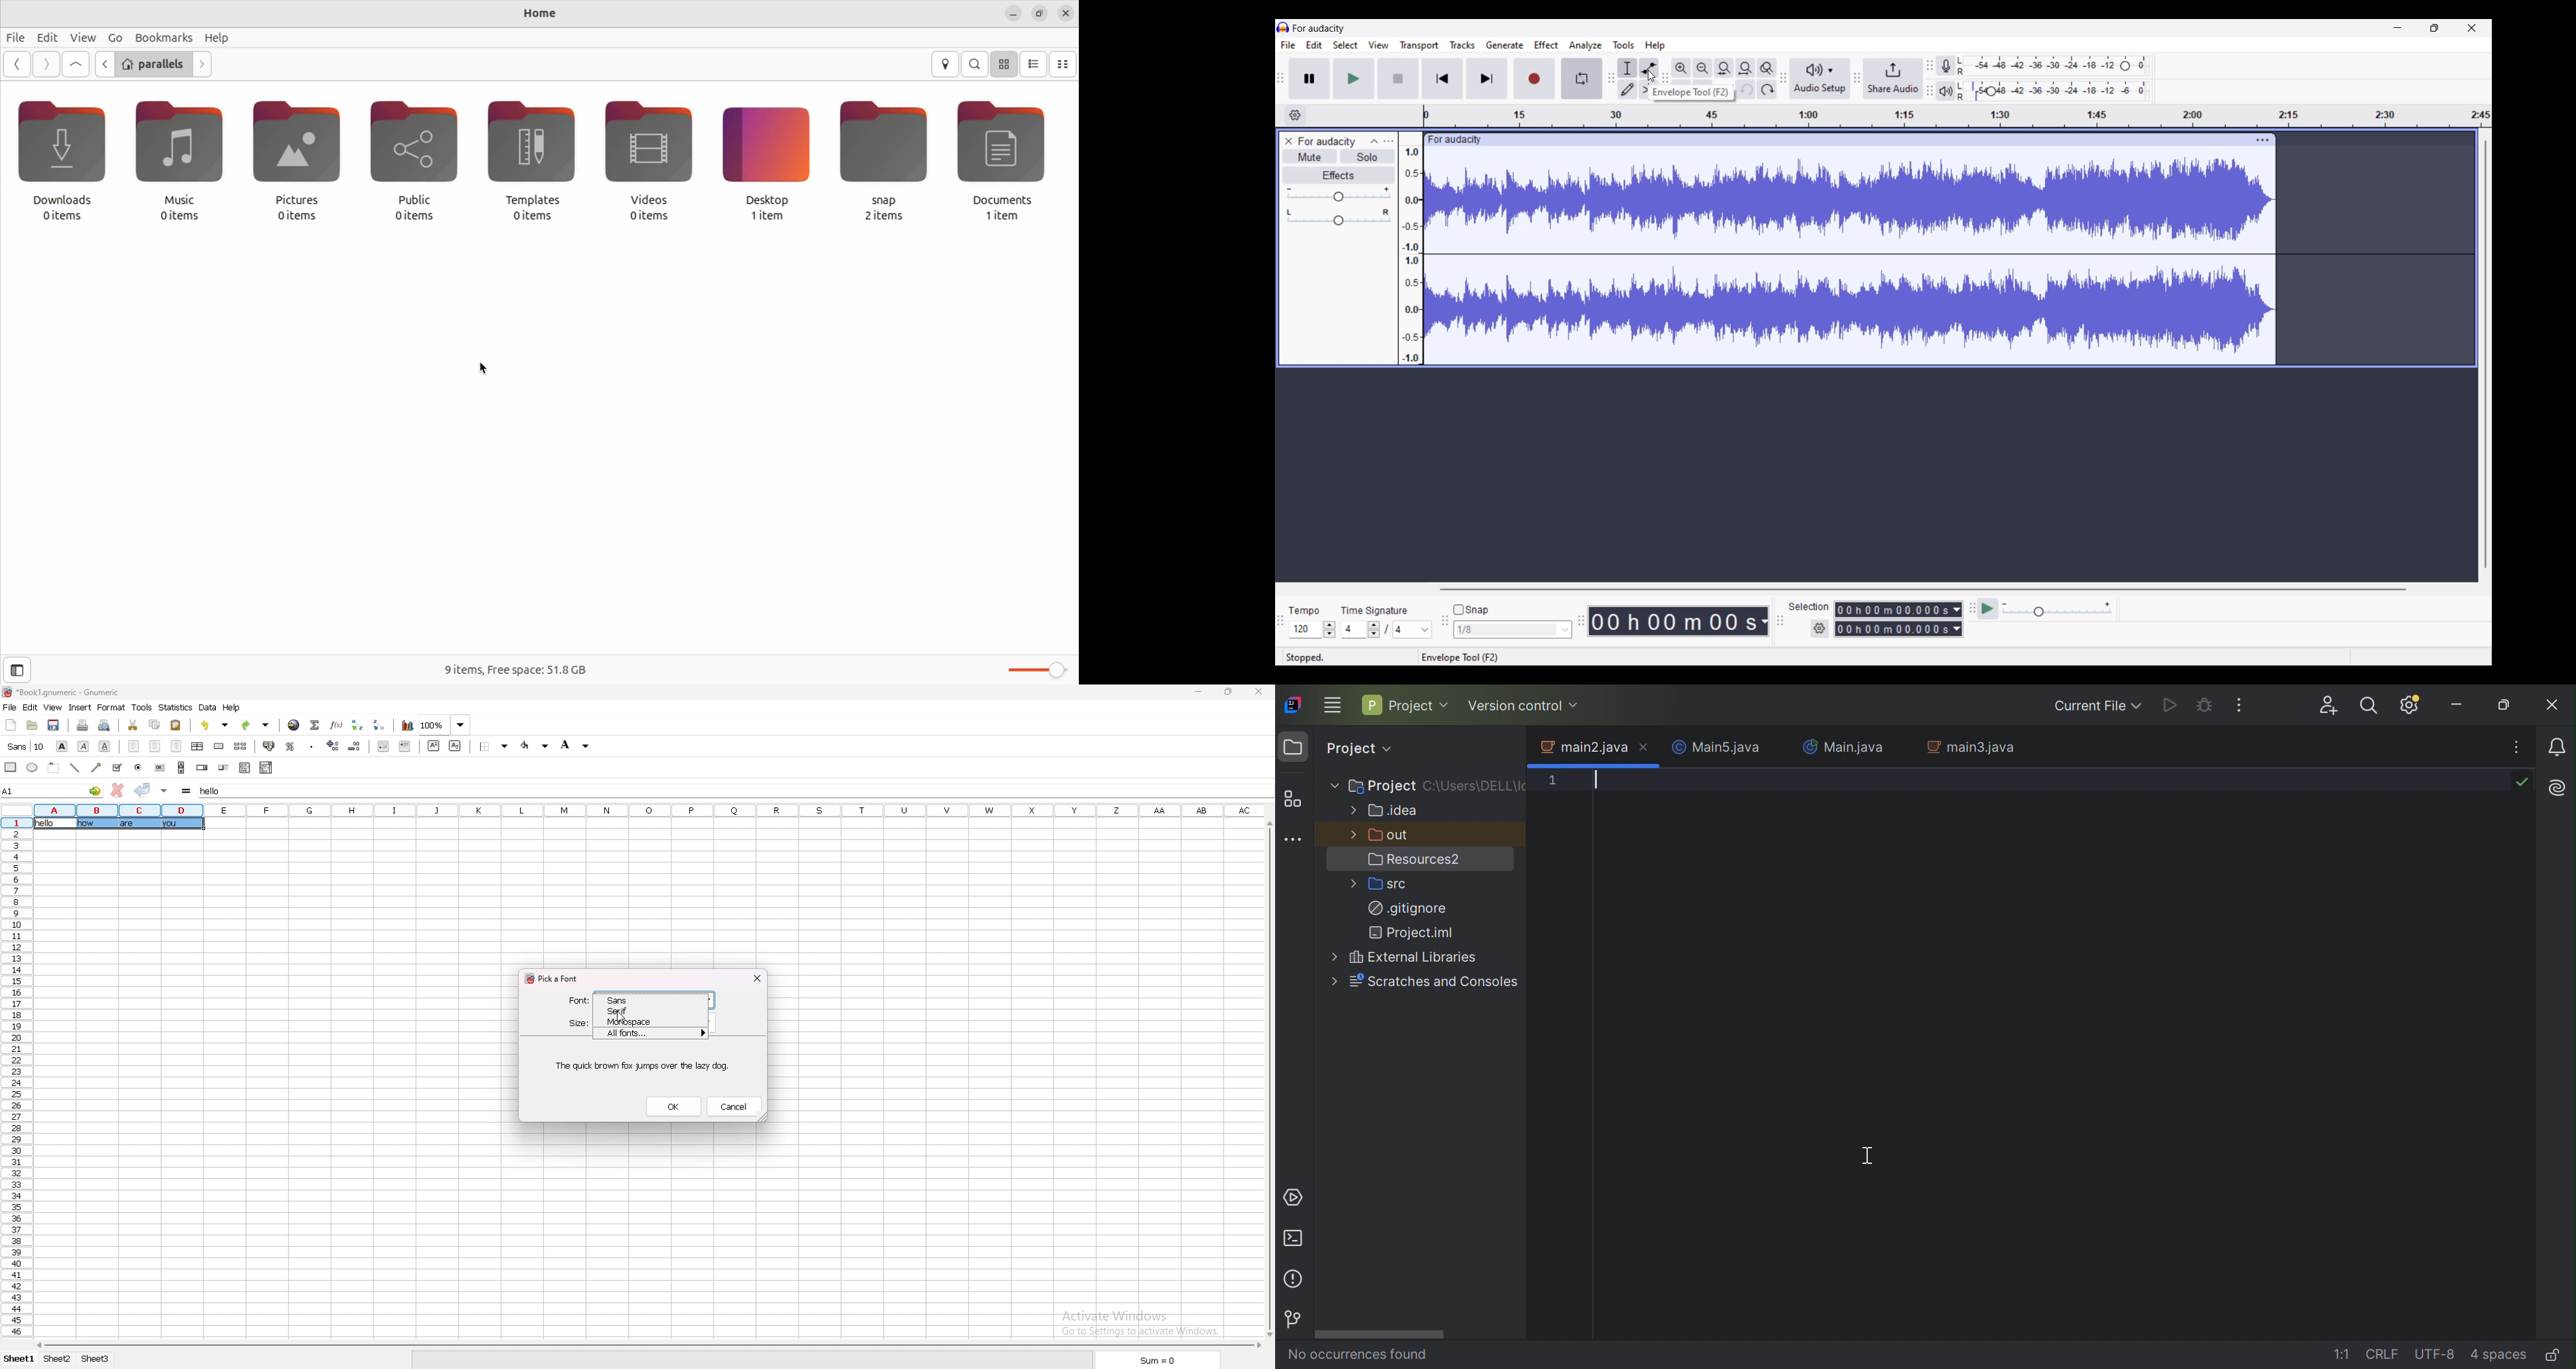  I want to click on Selection duration, so click(1892, 619).